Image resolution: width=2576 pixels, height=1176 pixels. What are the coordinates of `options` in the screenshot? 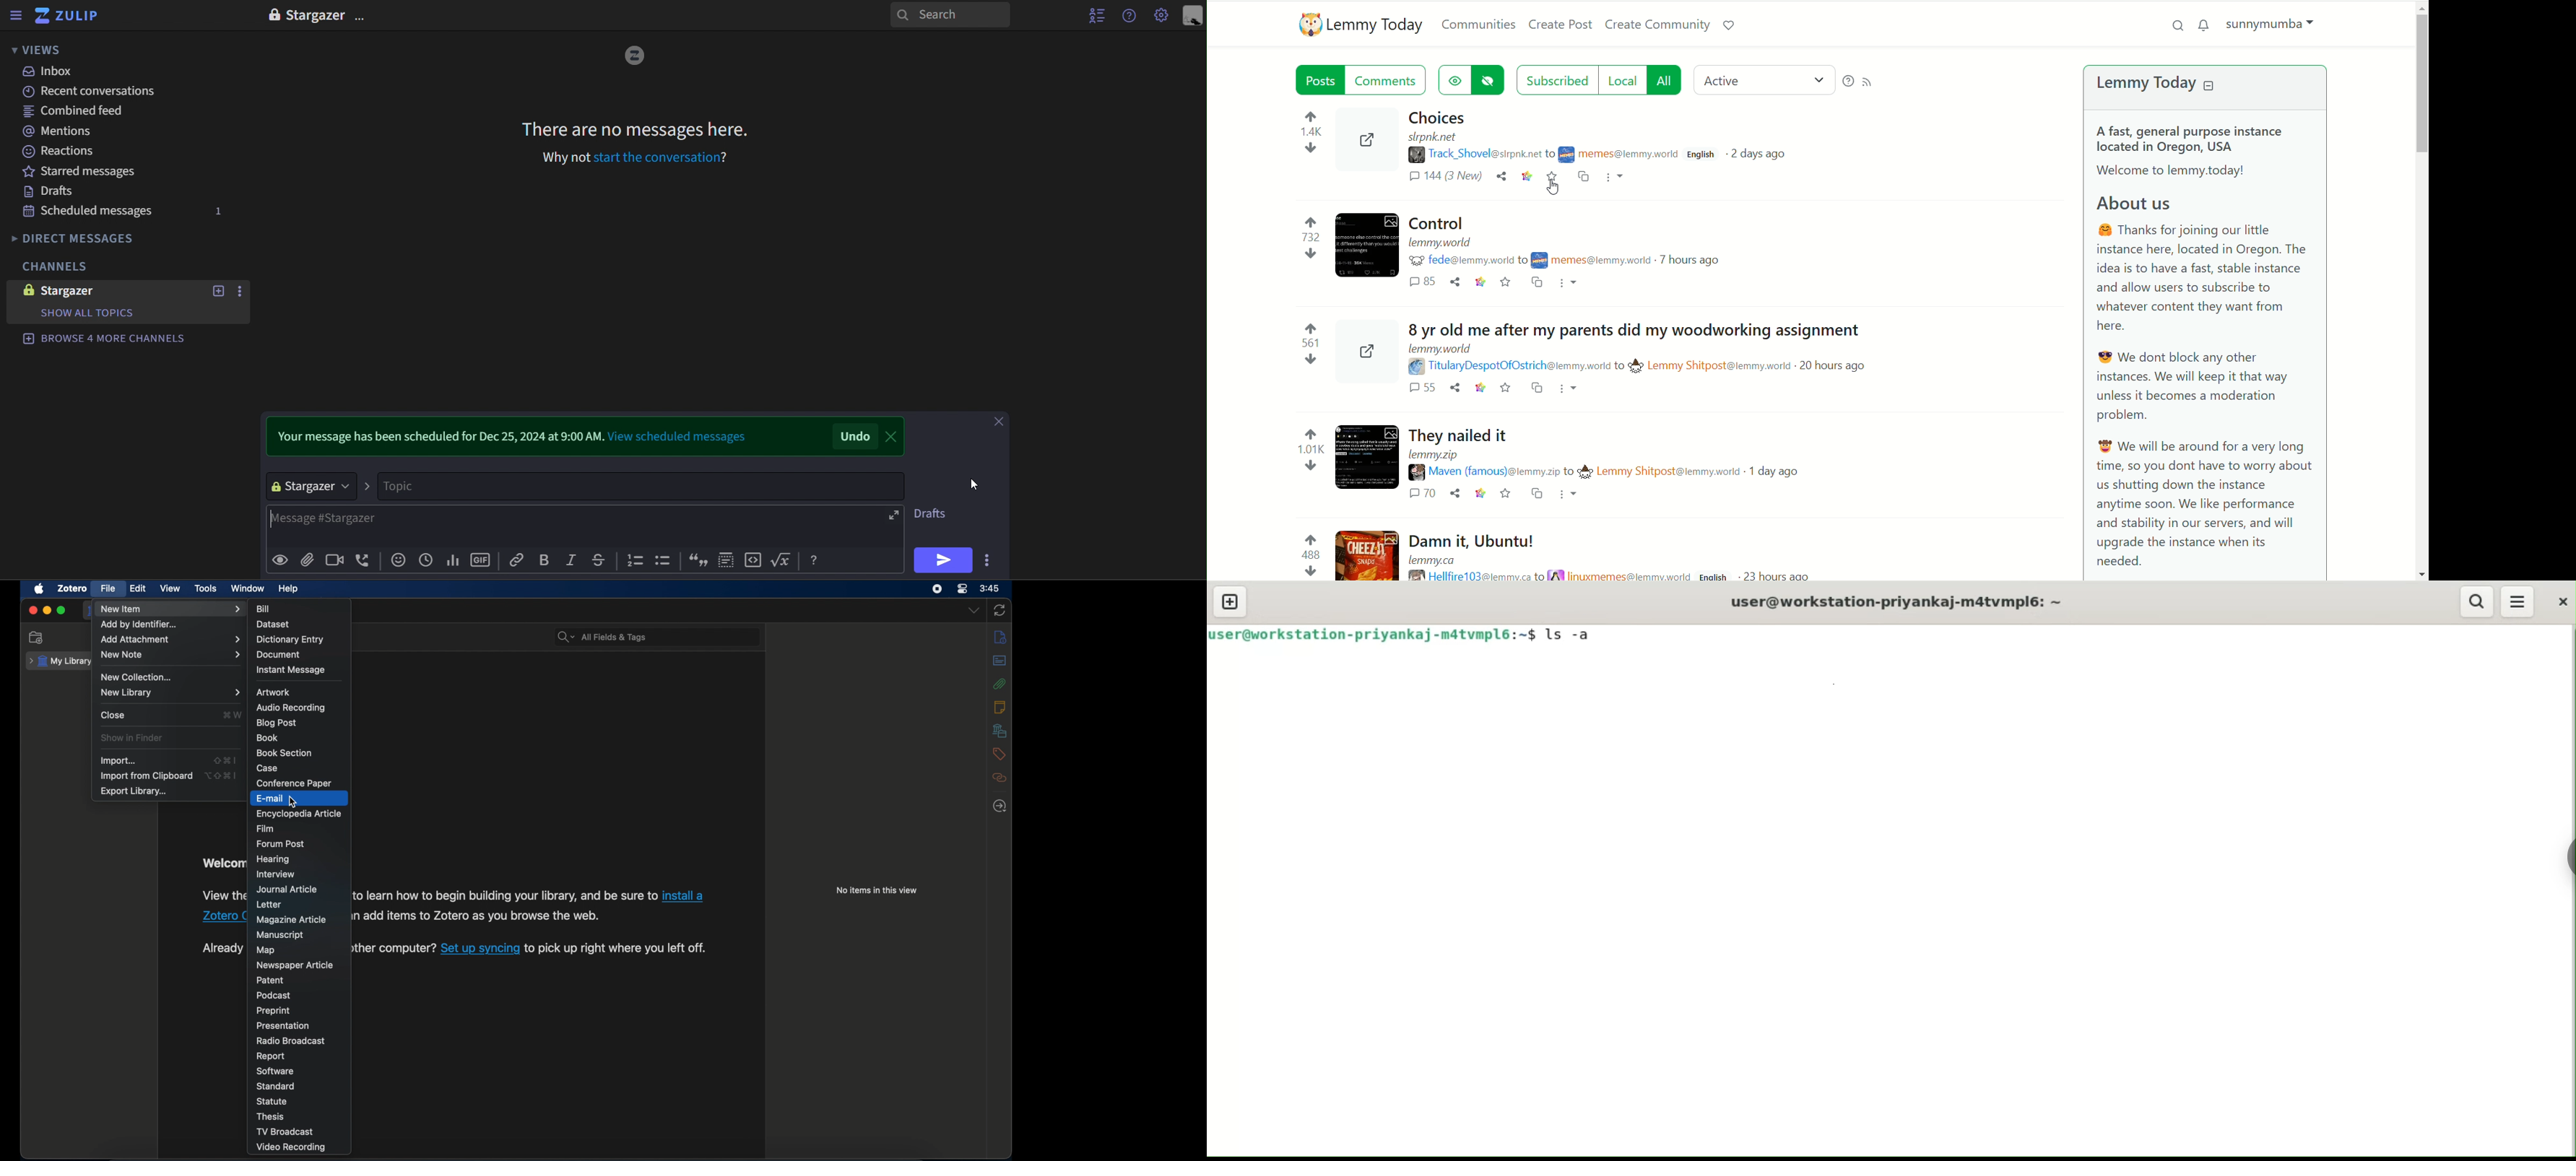 It's located at (242, 292).